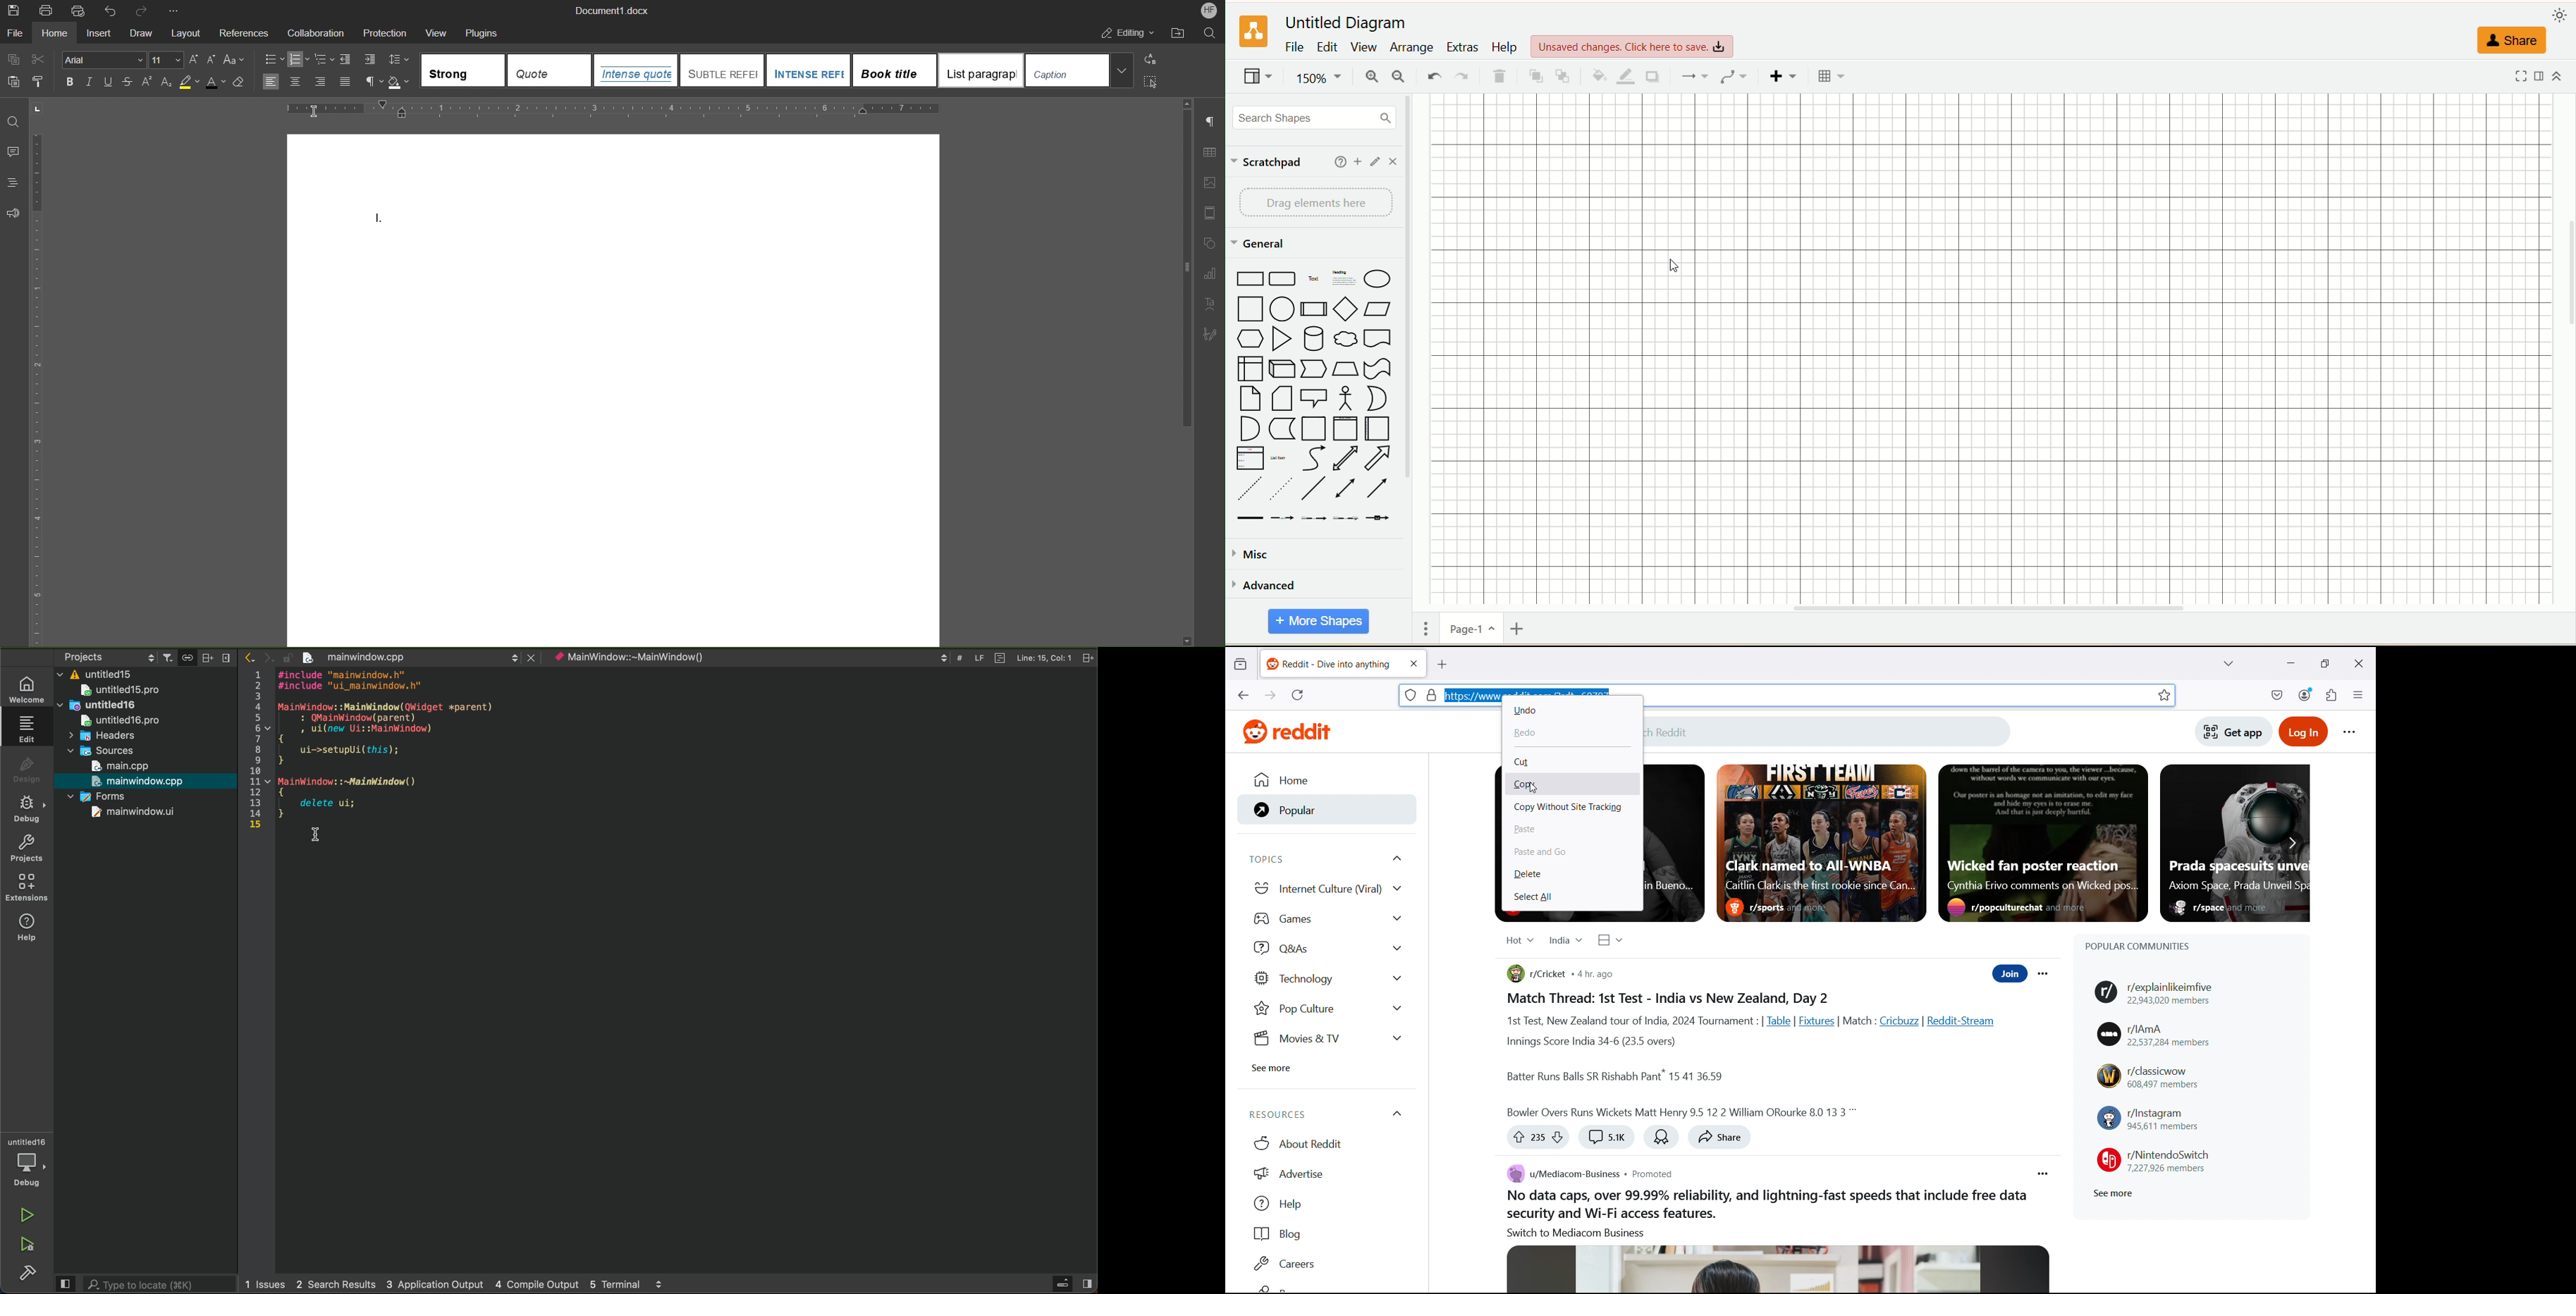  I want to click on more shapes, so click(1317, 622).